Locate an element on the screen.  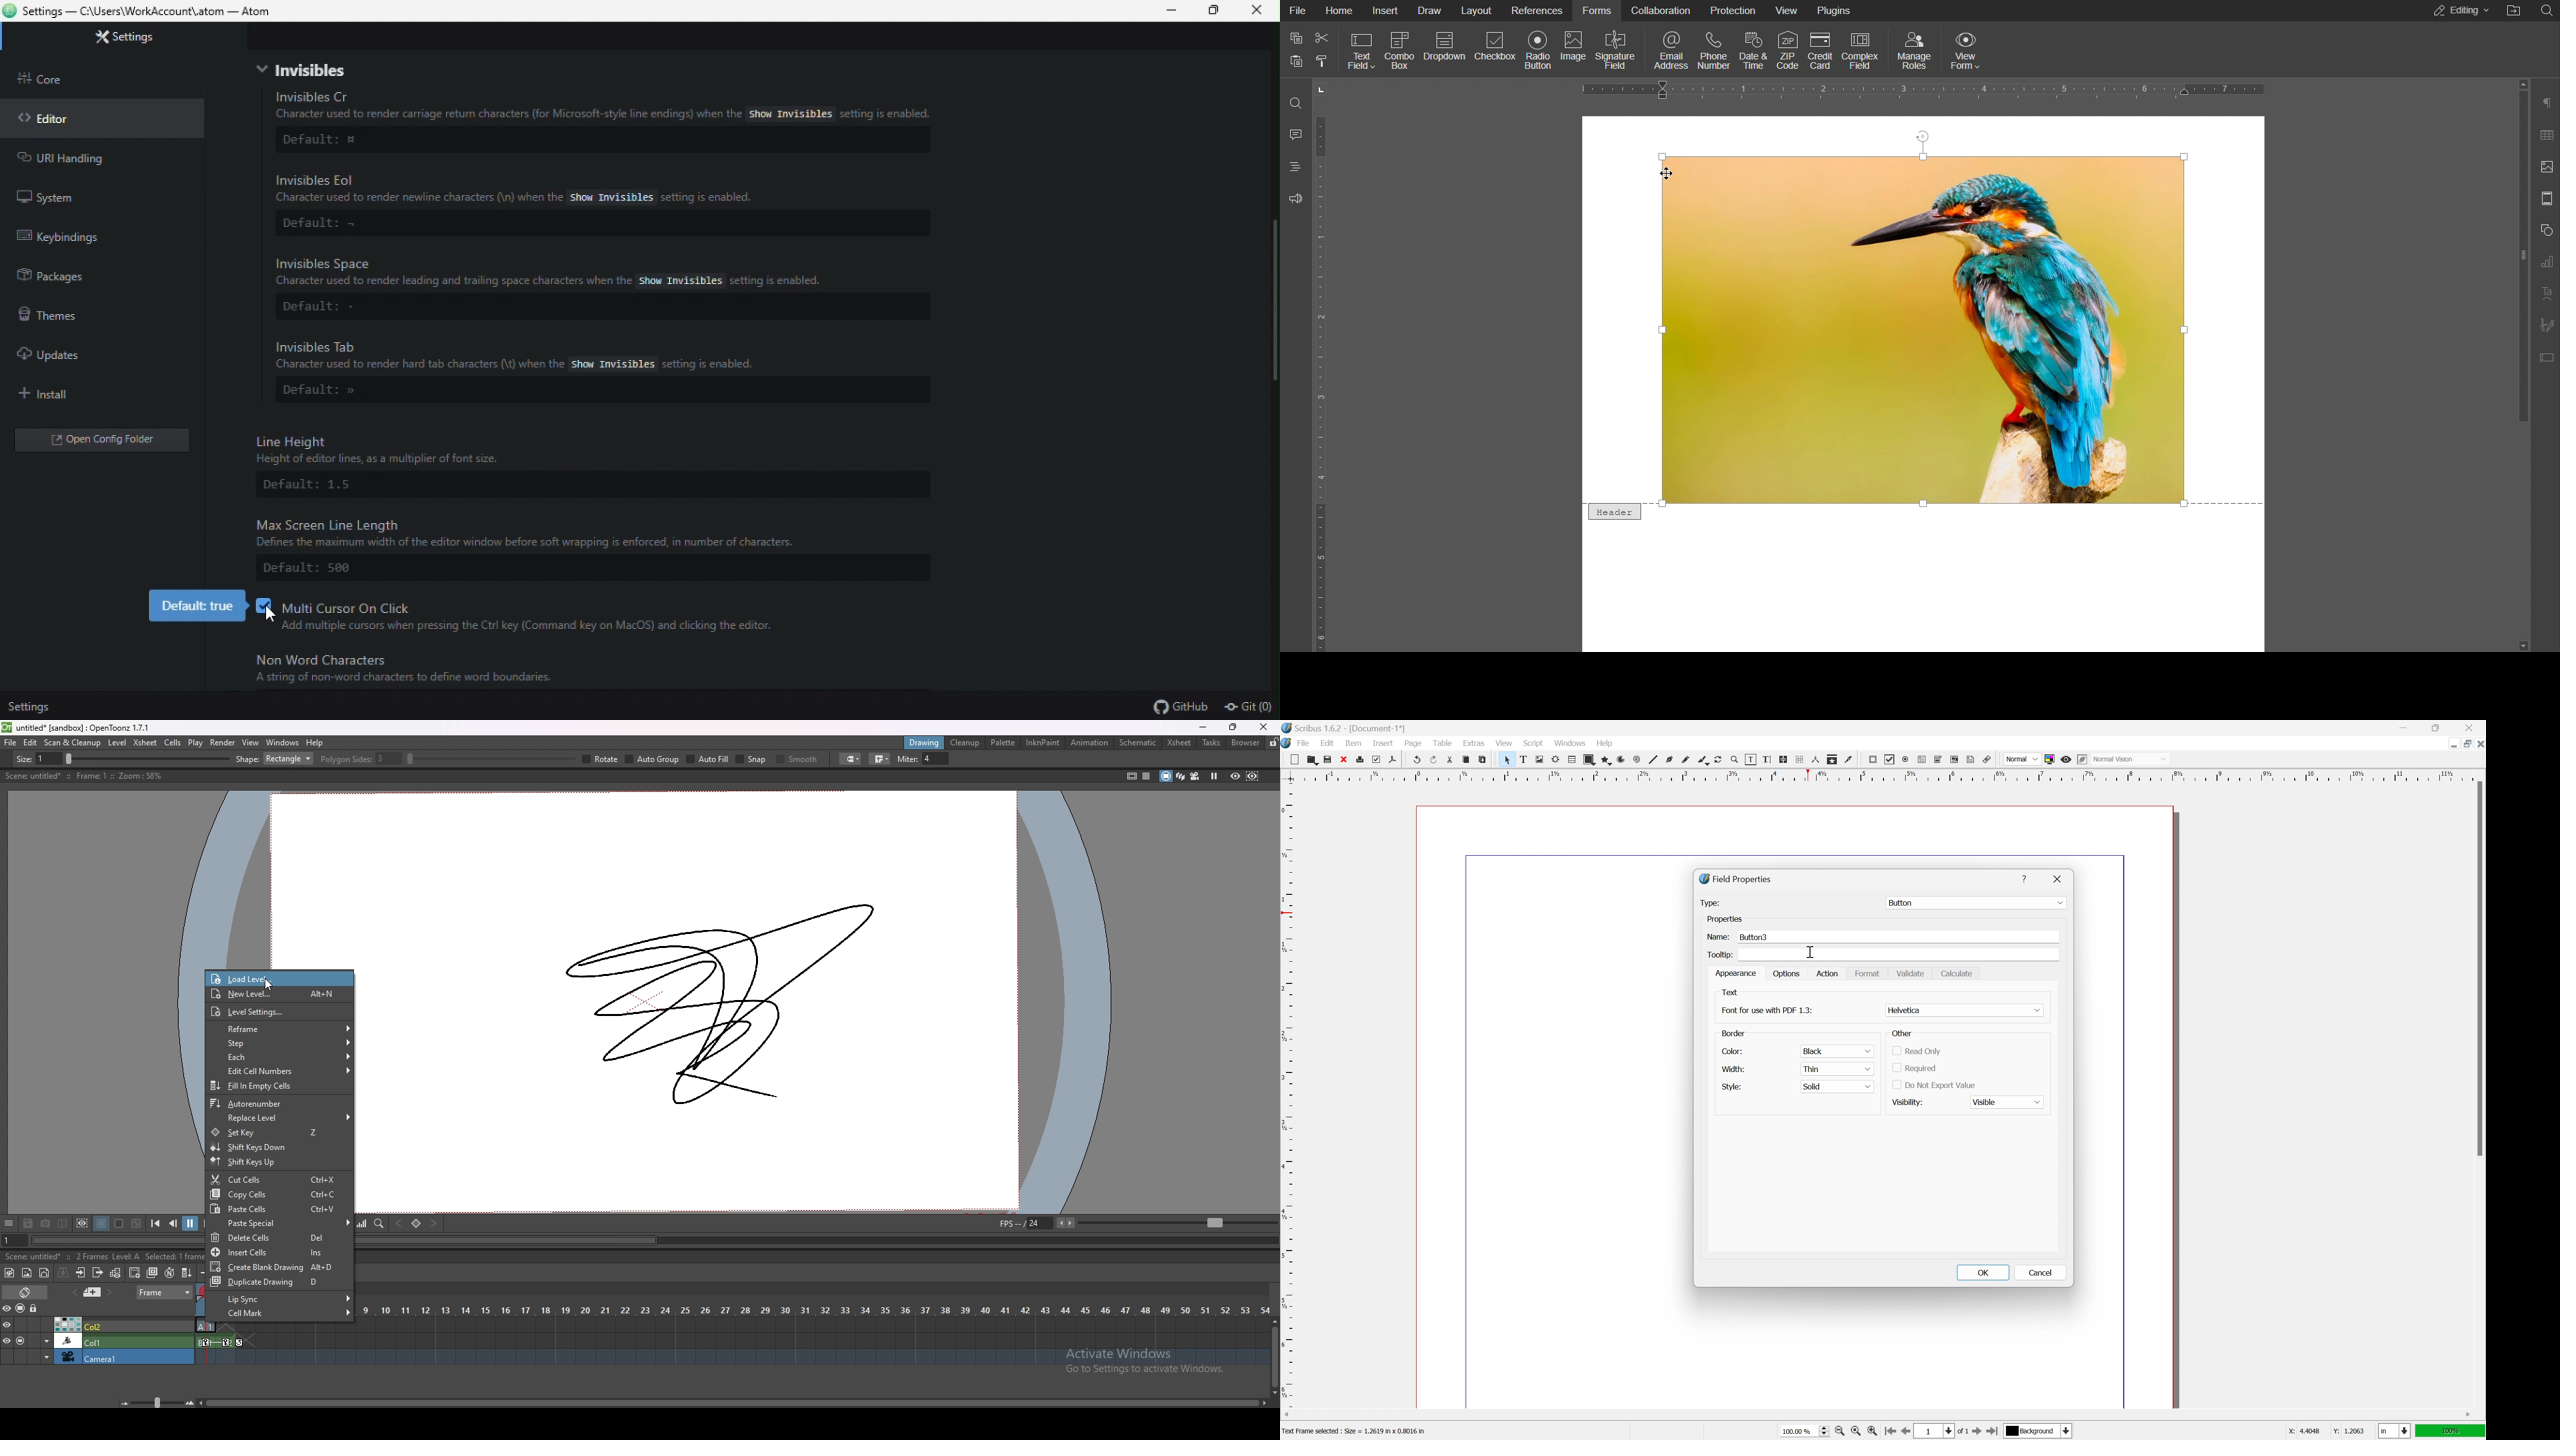
FREE TRIAL EXPIREDki binding is located at coordinates (99, 240).